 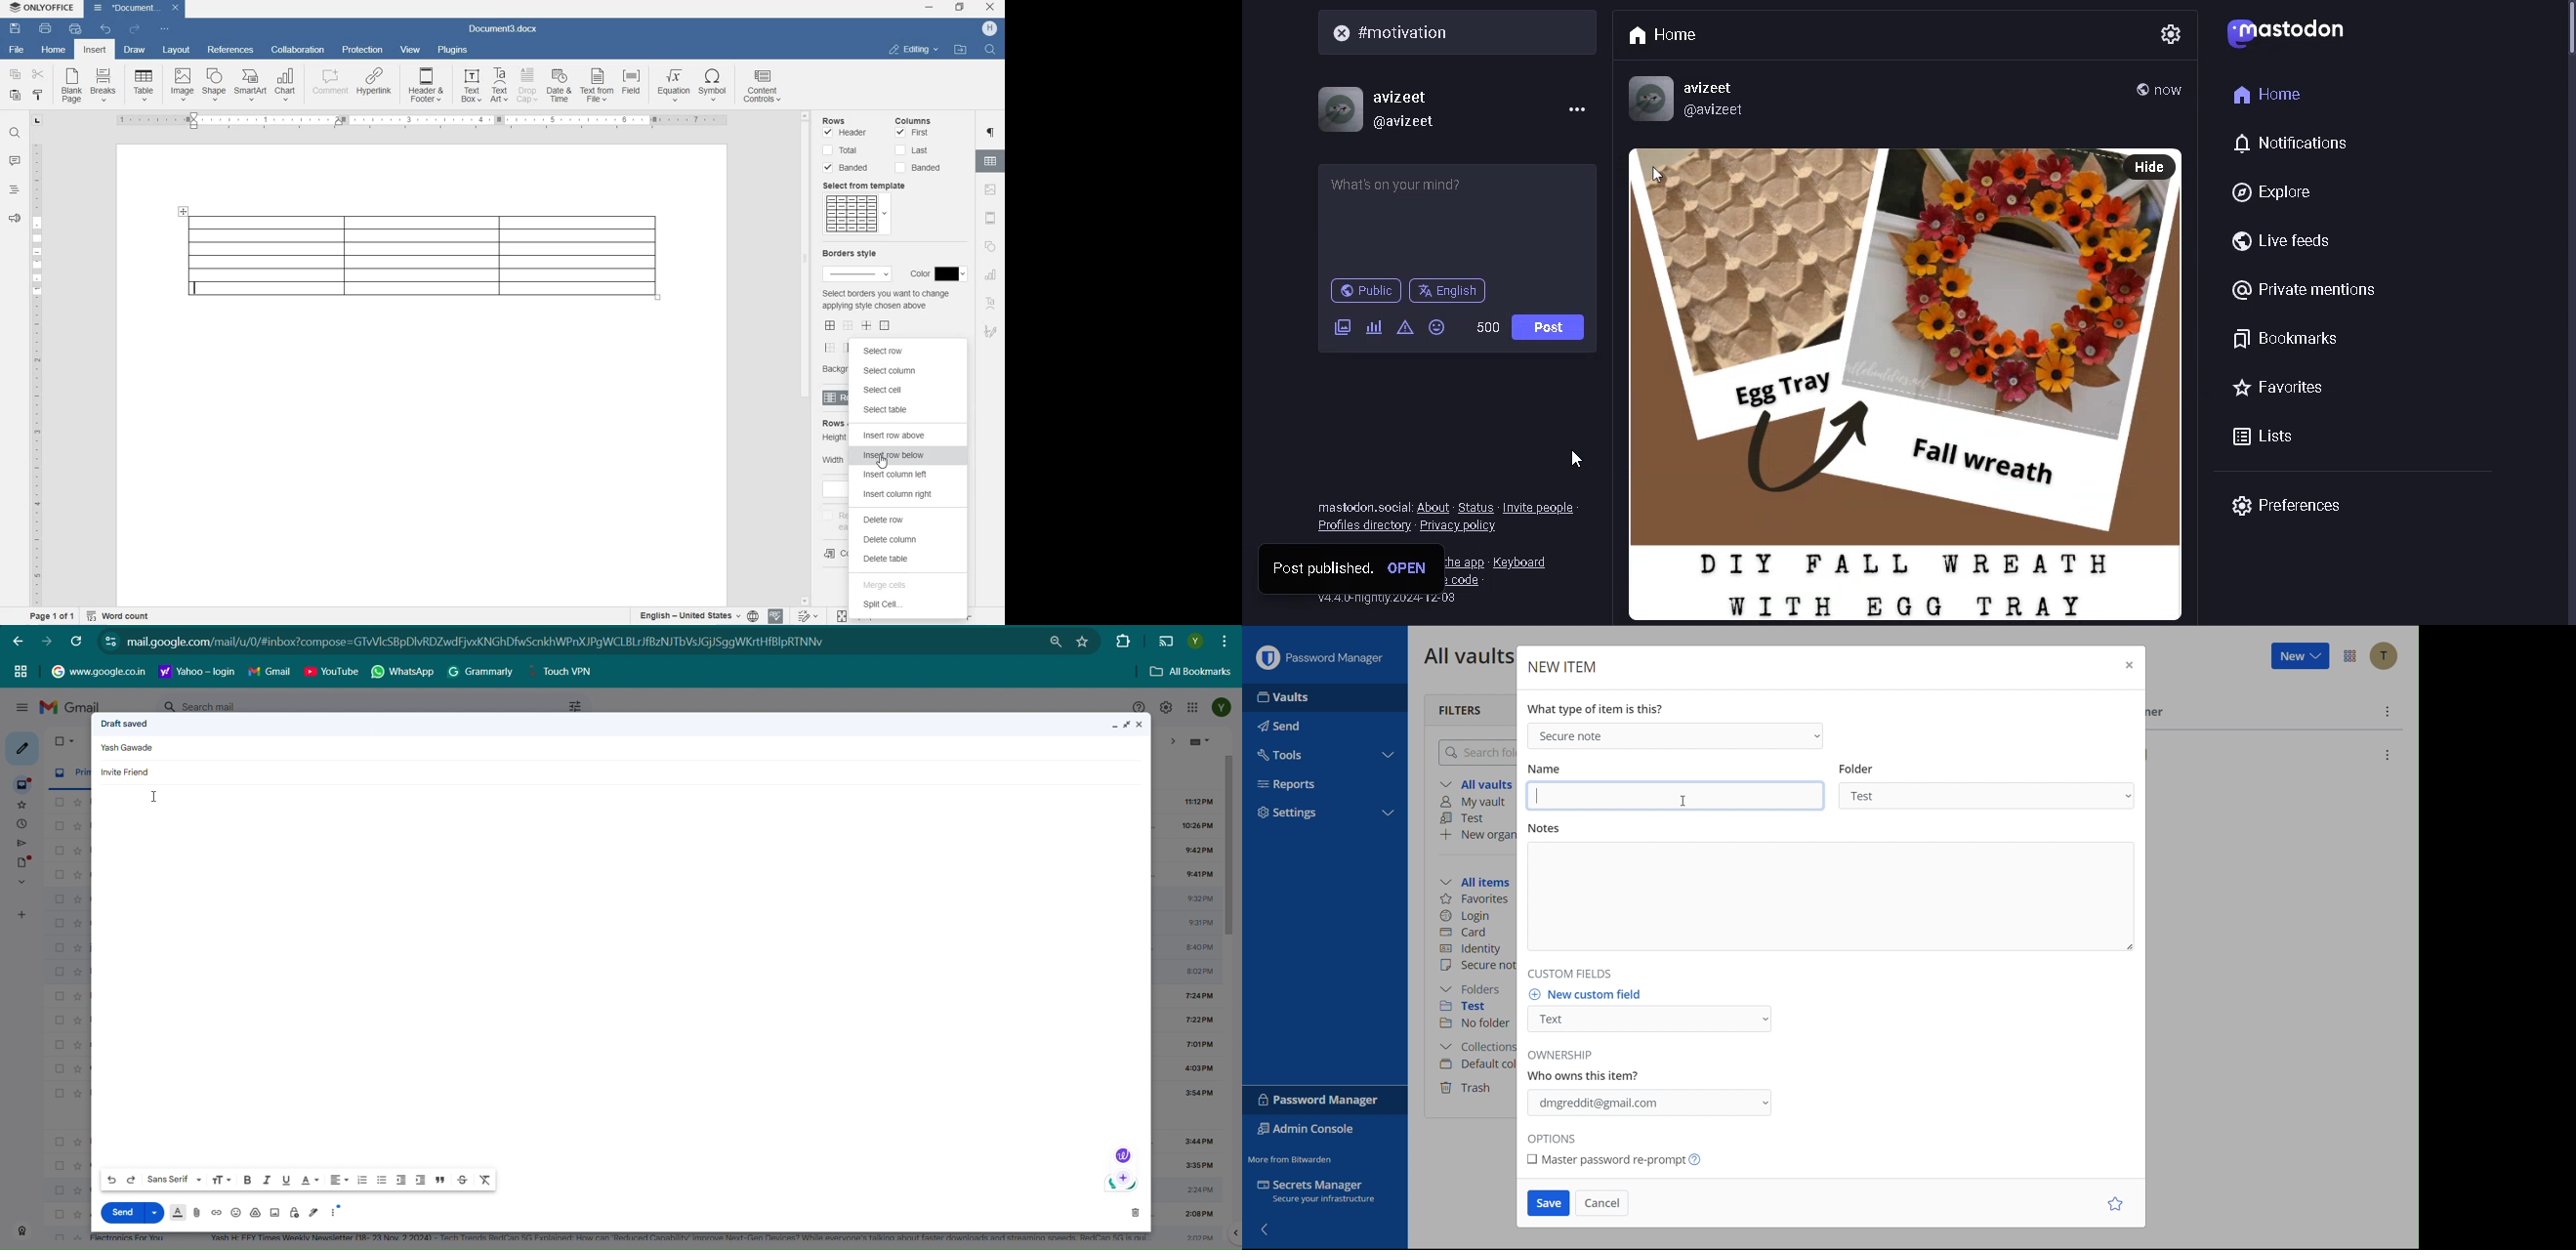 What do you see at coordinates (1433, 507) in the screenshot?
I see `about` at bounding box center [1433, 507].